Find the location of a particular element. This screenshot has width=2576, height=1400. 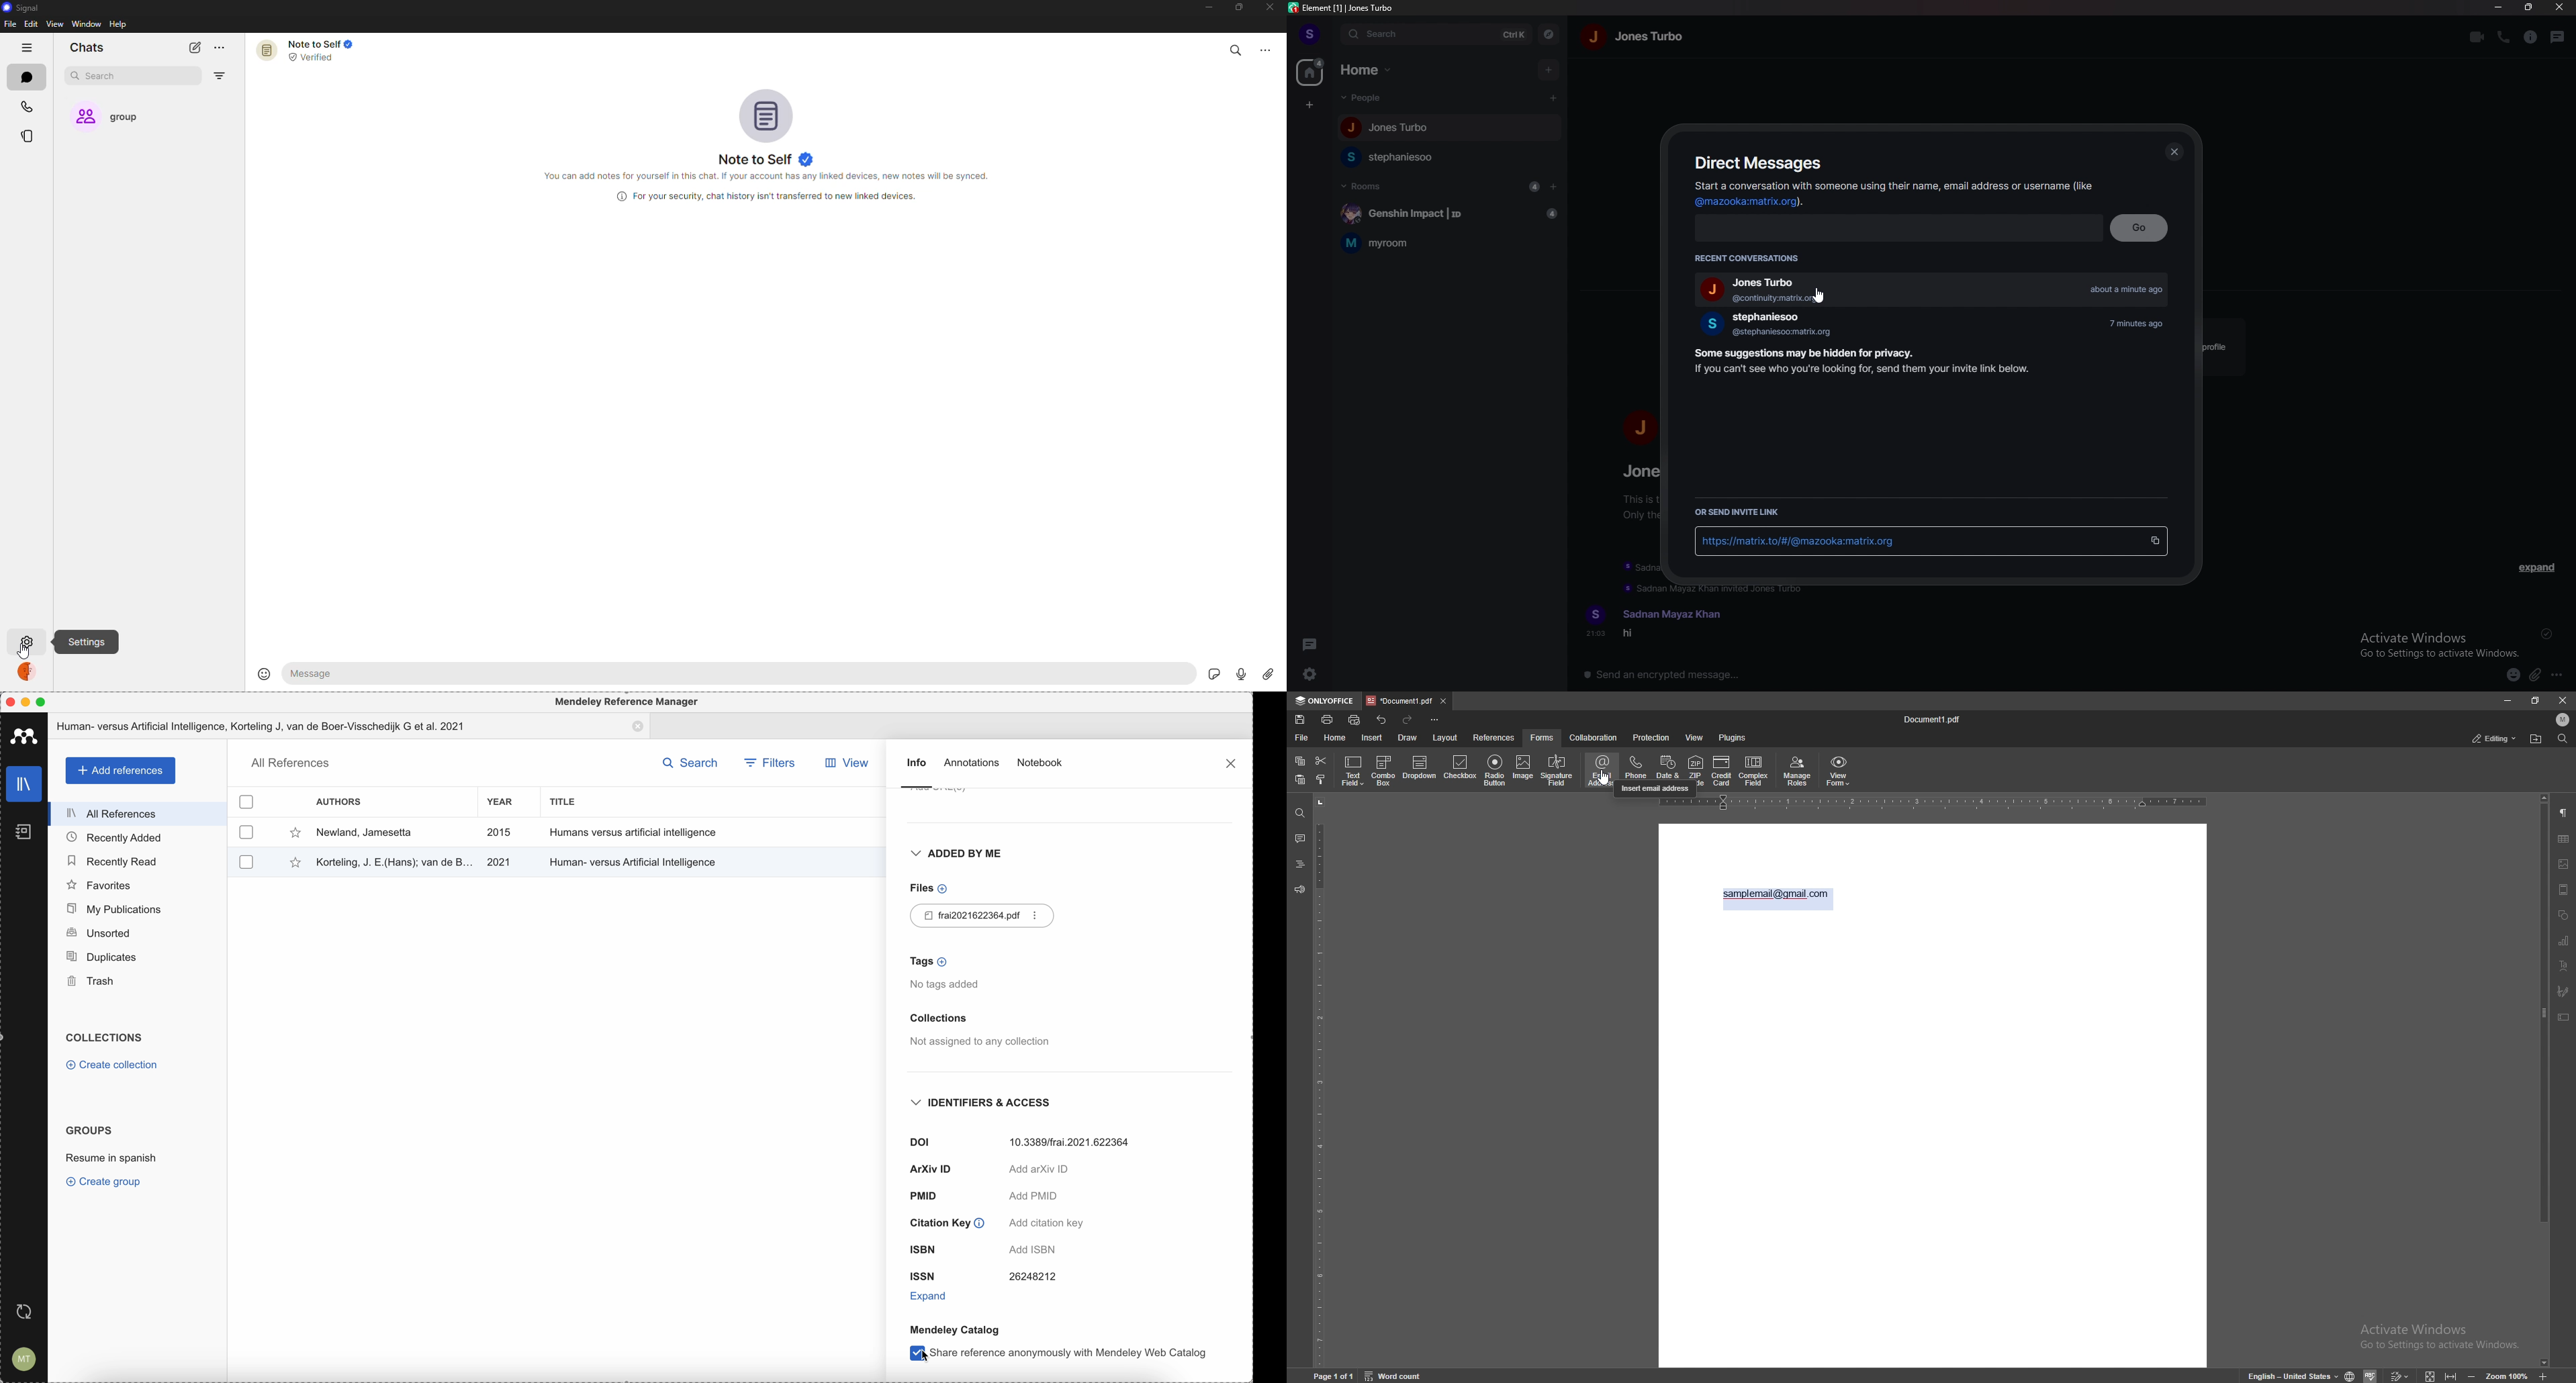

references is located at coordinates (1494, 738).